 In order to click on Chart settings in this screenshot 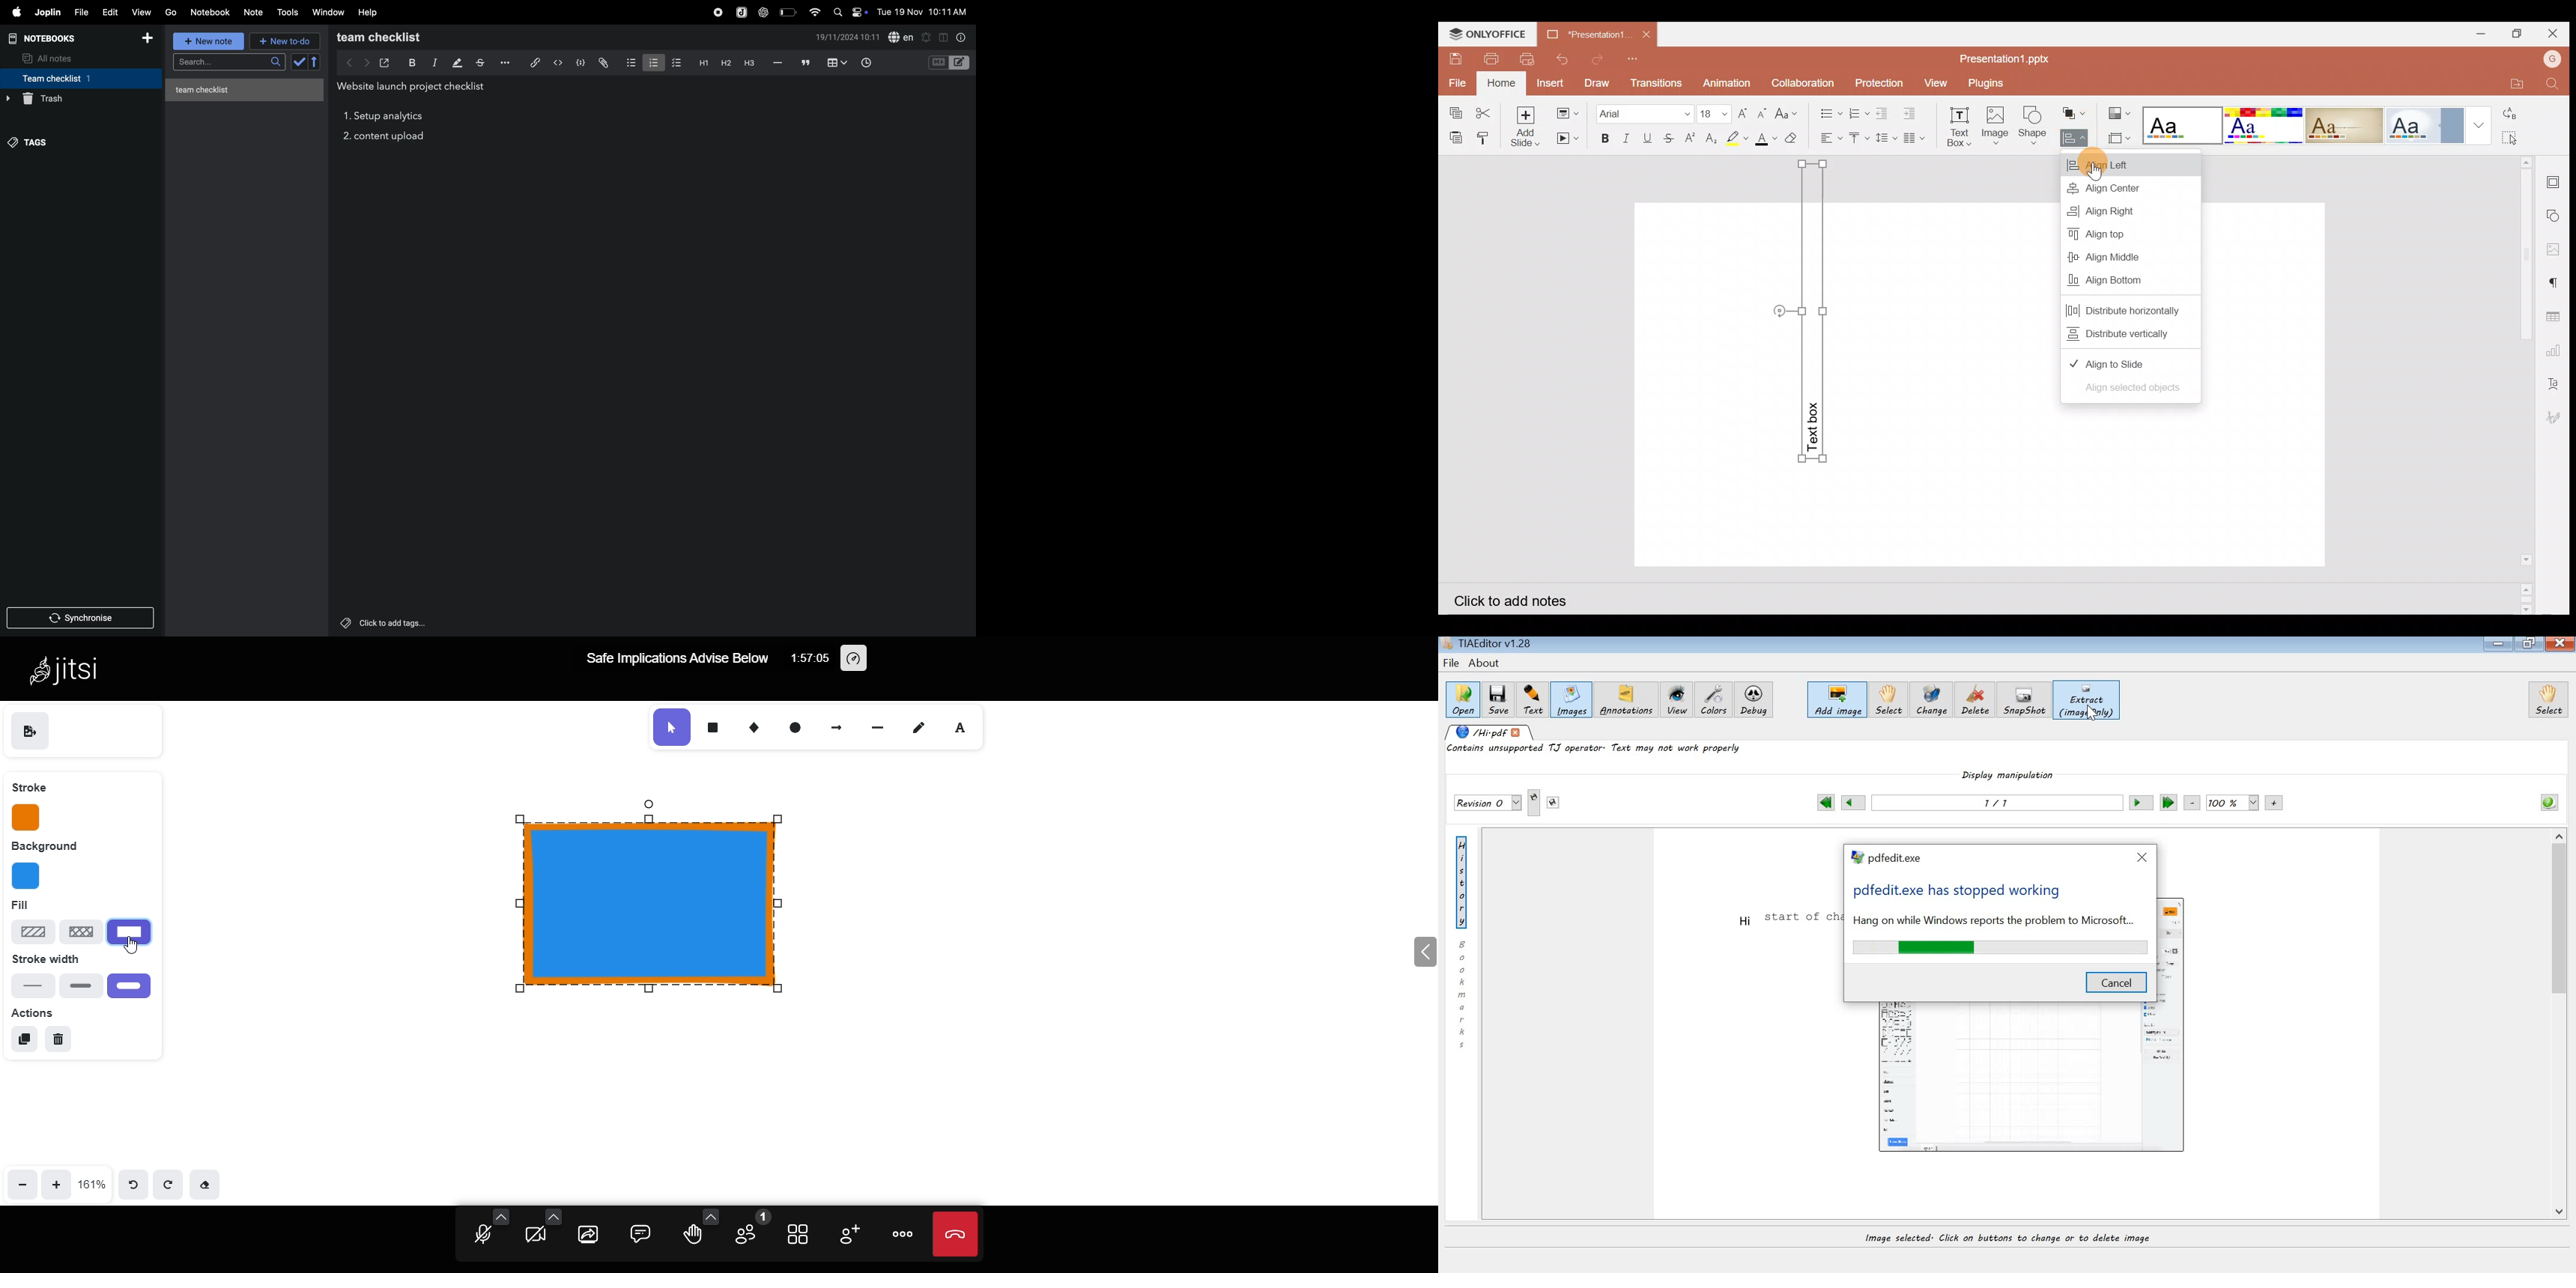, I will do `click(2556, 351)`.